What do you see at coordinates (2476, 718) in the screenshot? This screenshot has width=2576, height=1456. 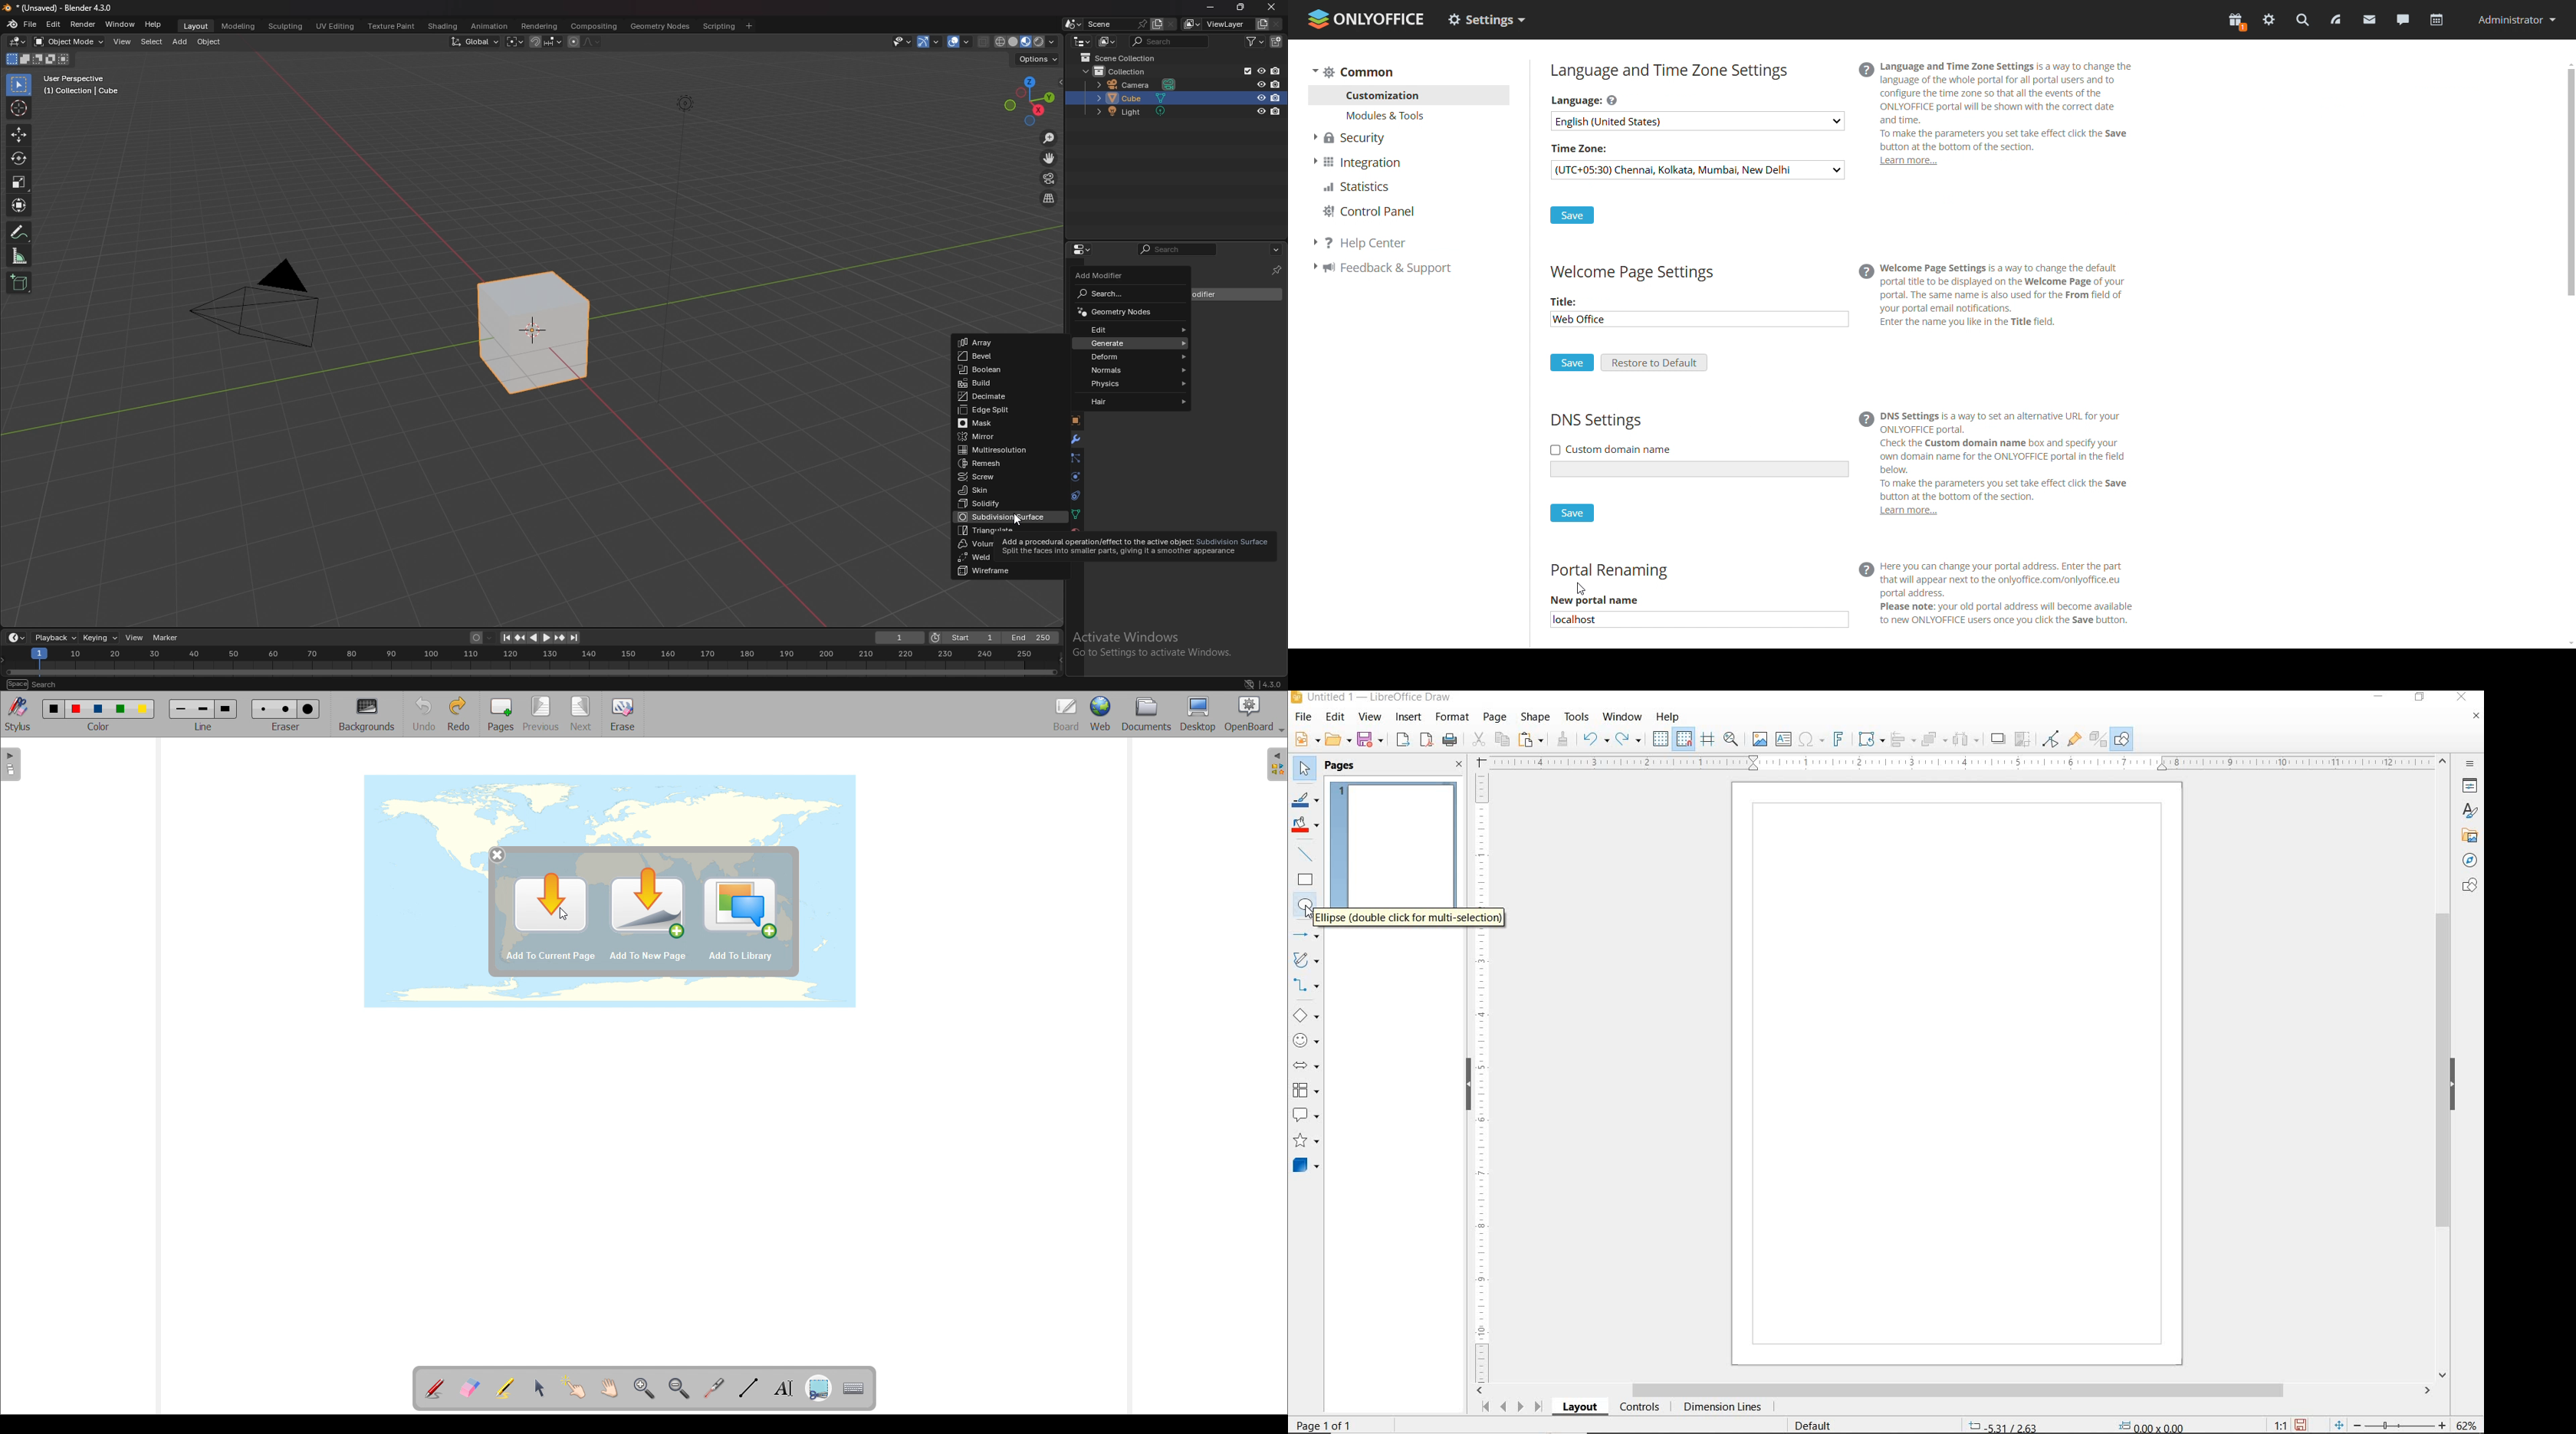 I see `CLOSE DOCUMENT` at bounding box center [2476, 718].